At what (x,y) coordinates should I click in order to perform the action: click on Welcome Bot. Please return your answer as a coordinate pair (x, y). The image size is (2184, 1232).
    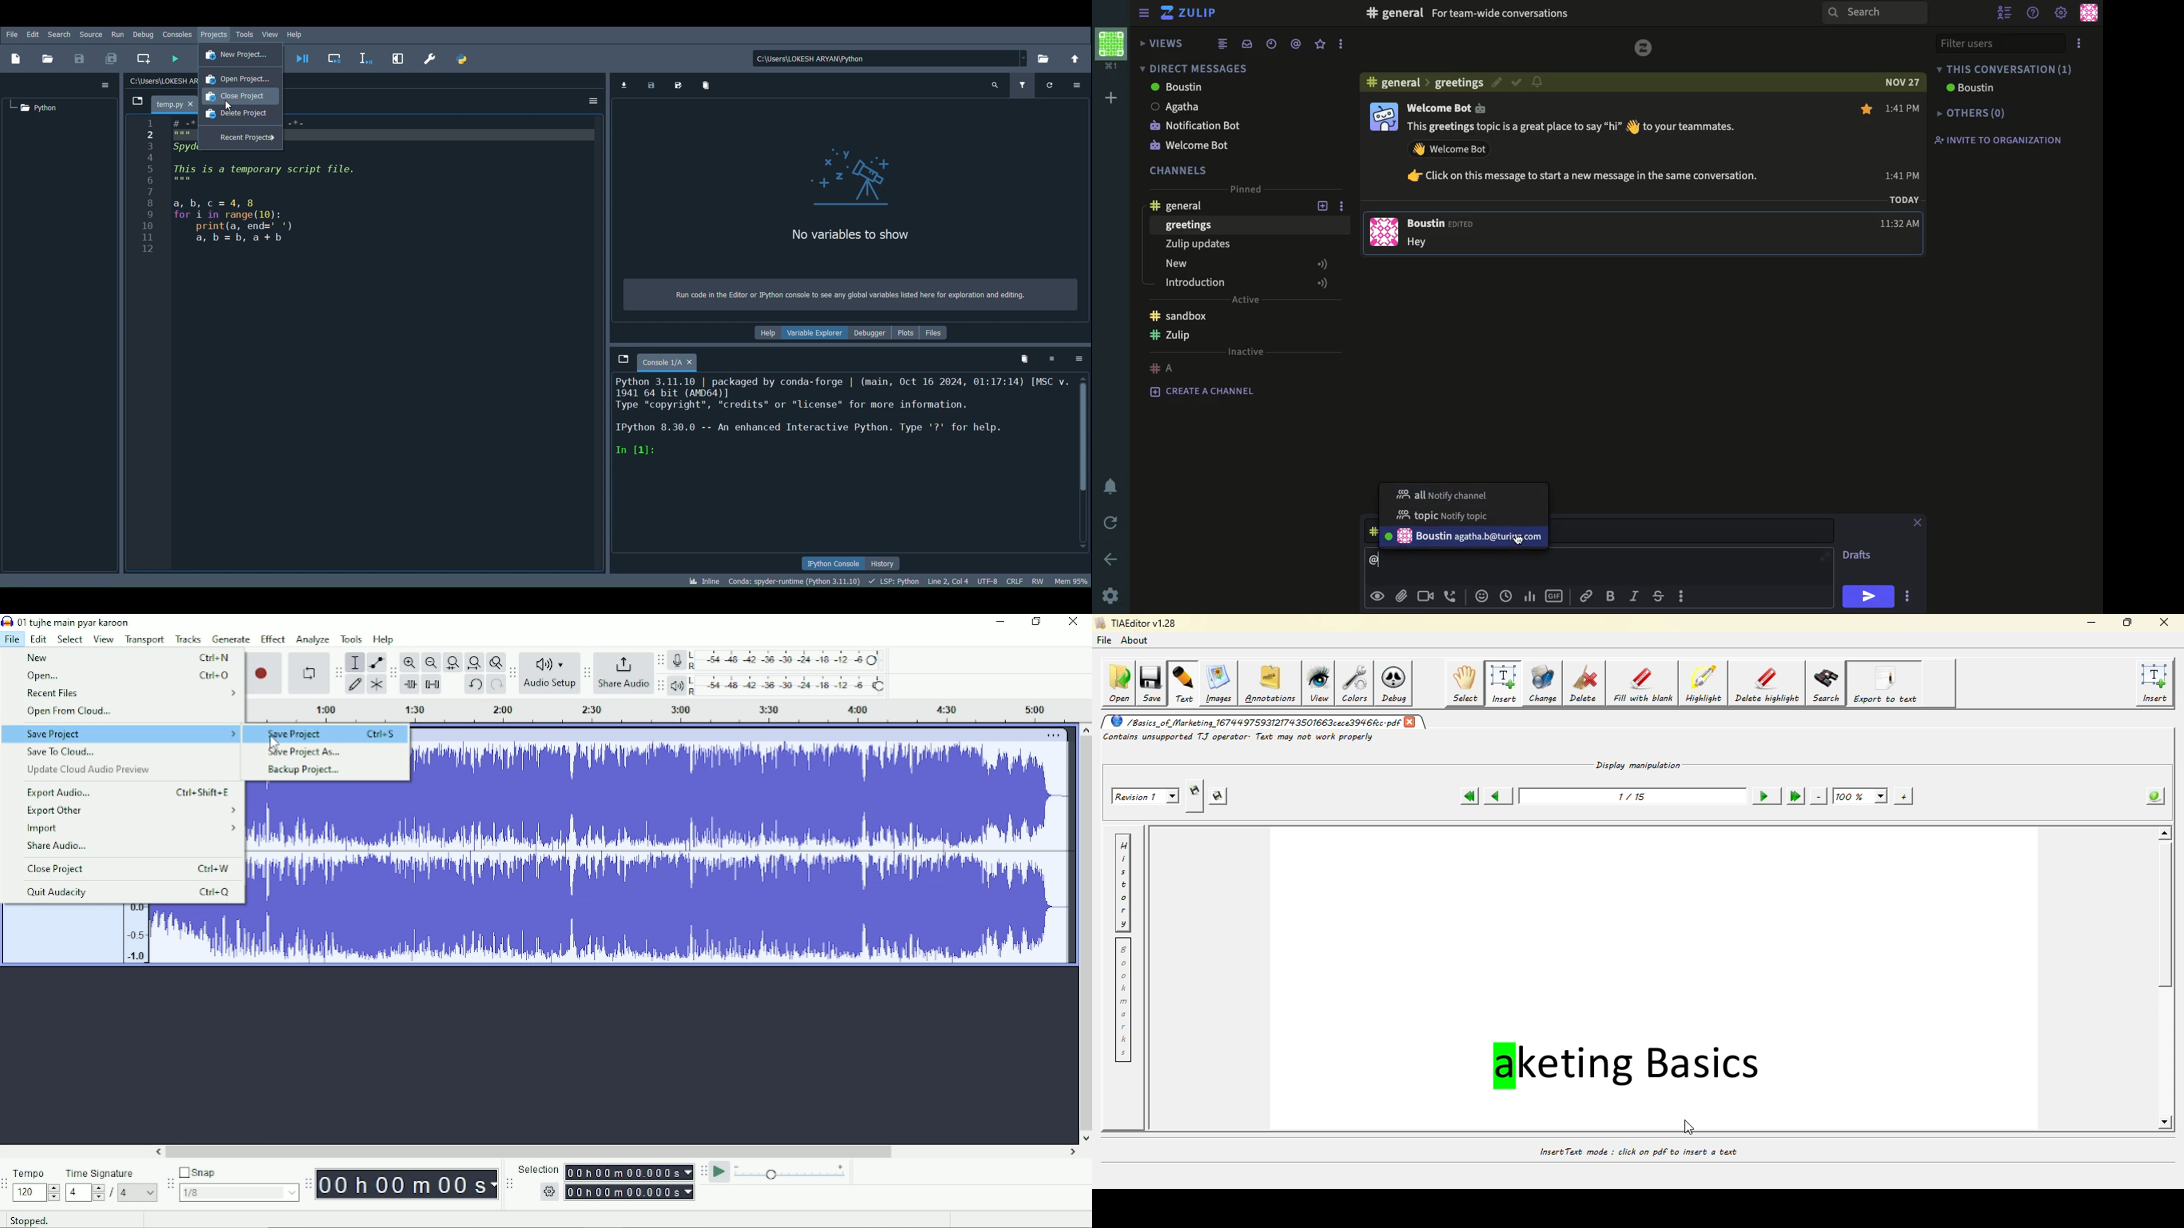
    Looking at the image, I should click on (1447, 107).